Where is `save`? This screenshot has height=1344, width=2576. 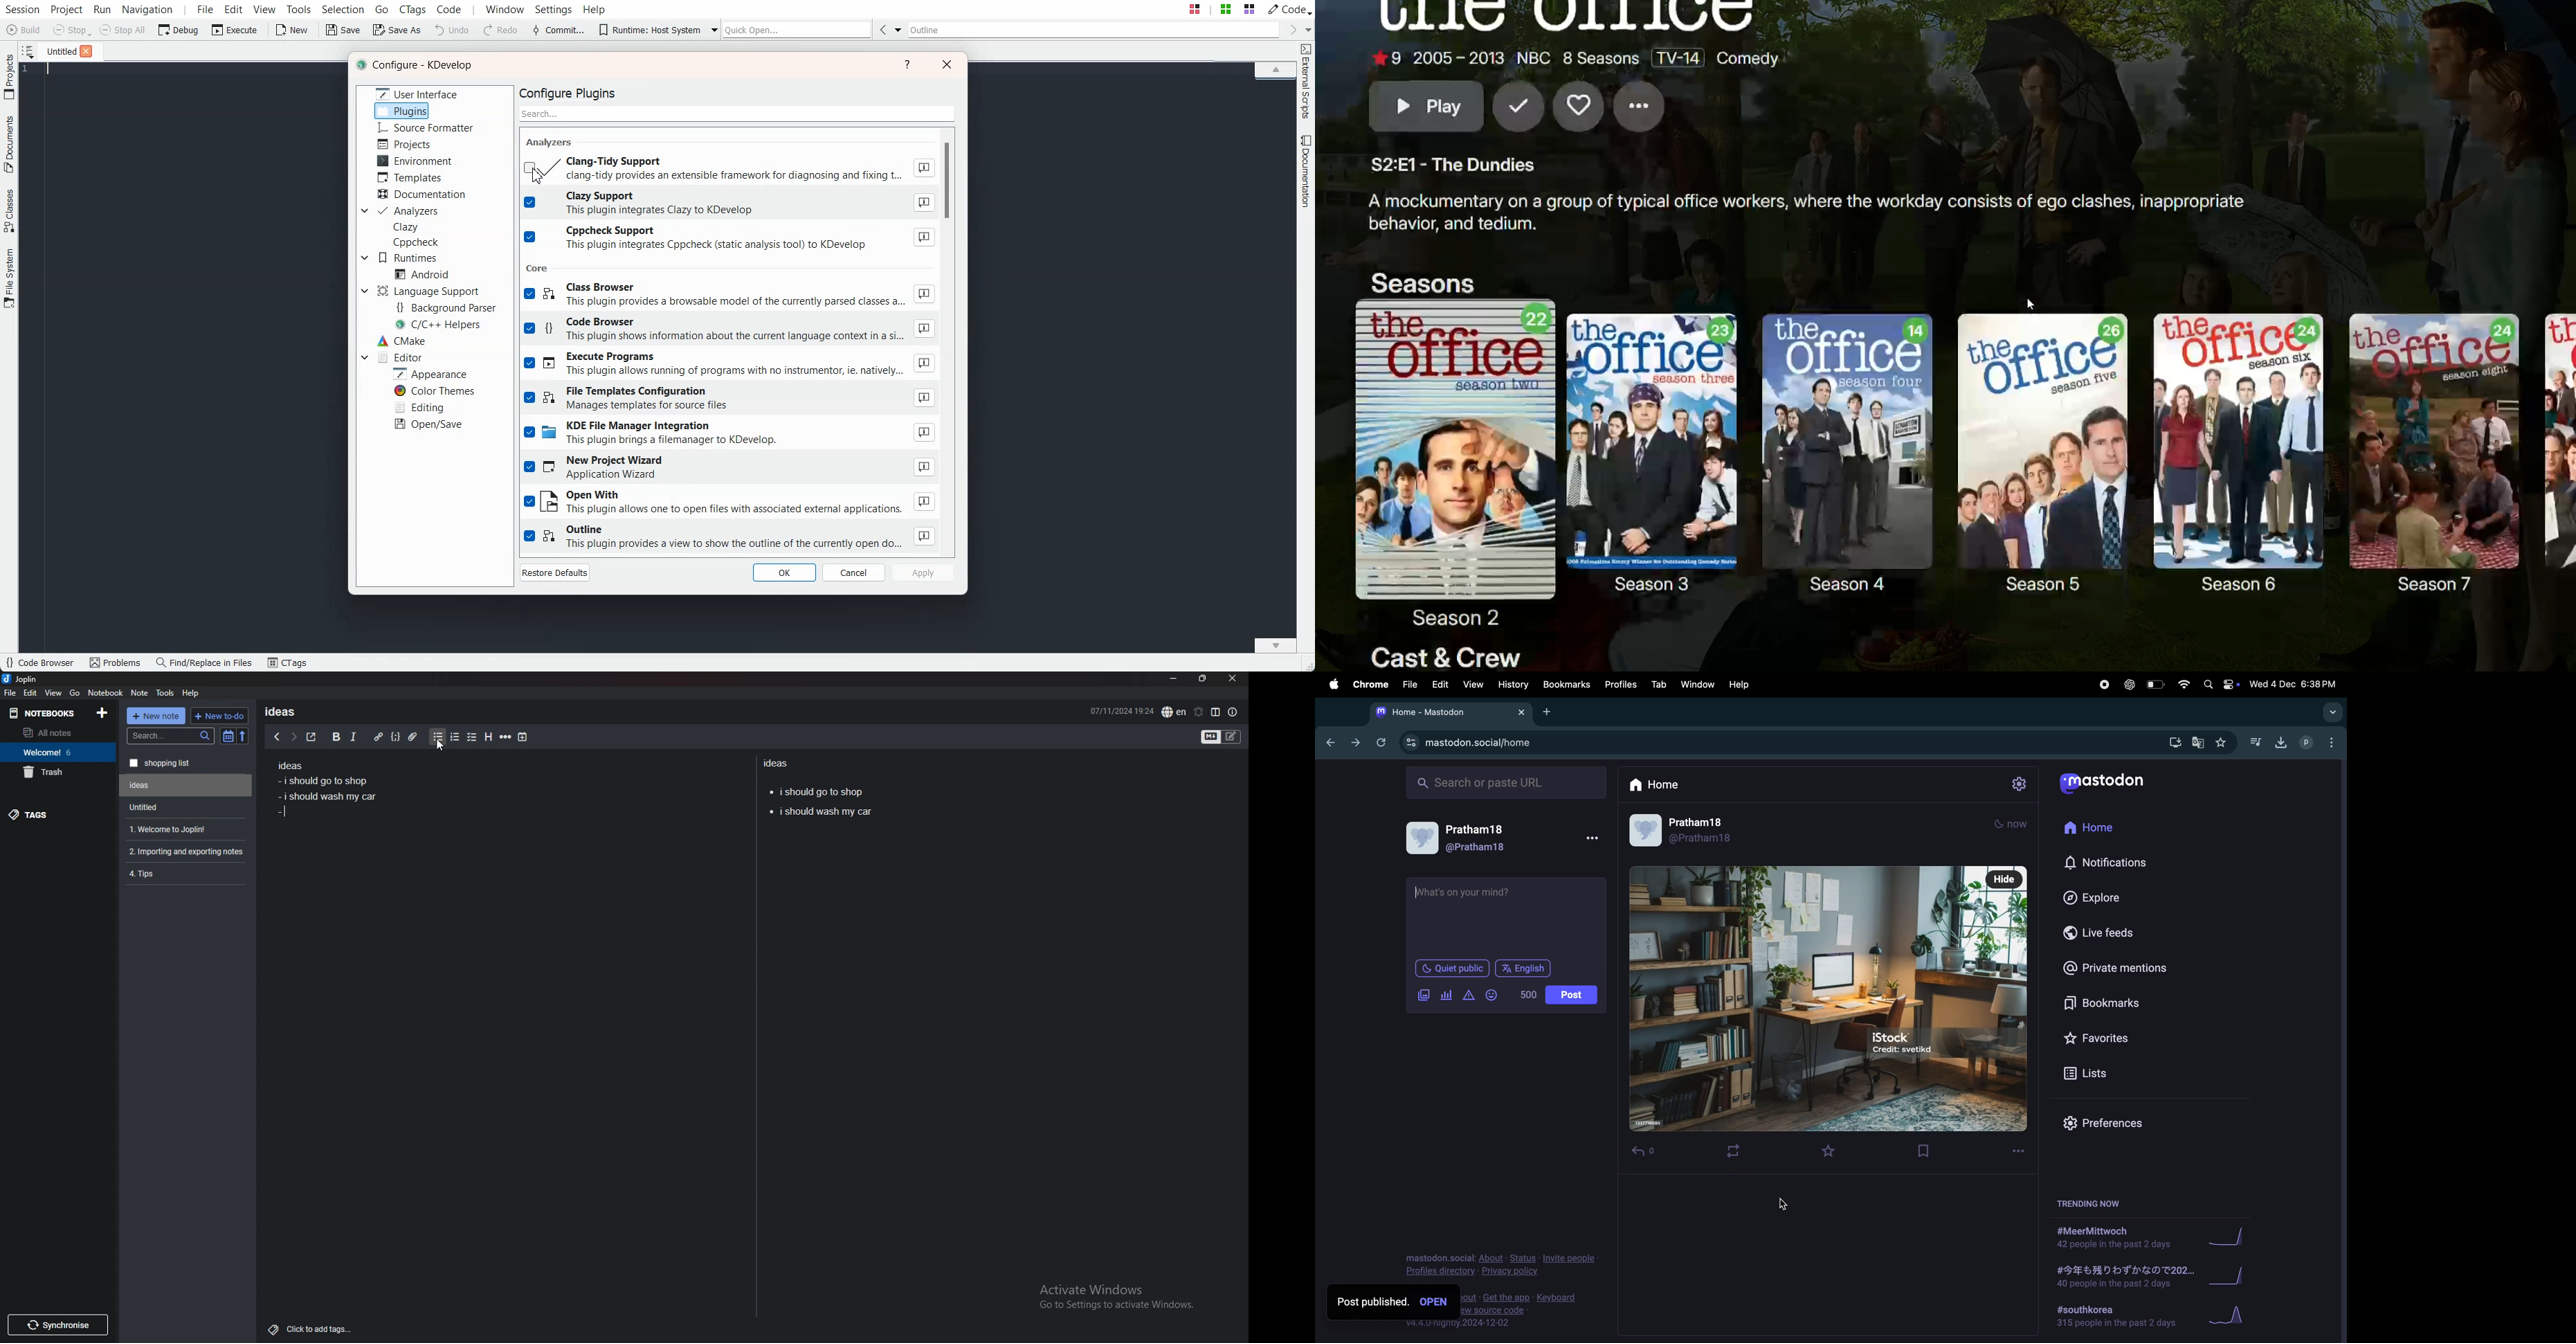 save is located at coordinates (1929, 1154).